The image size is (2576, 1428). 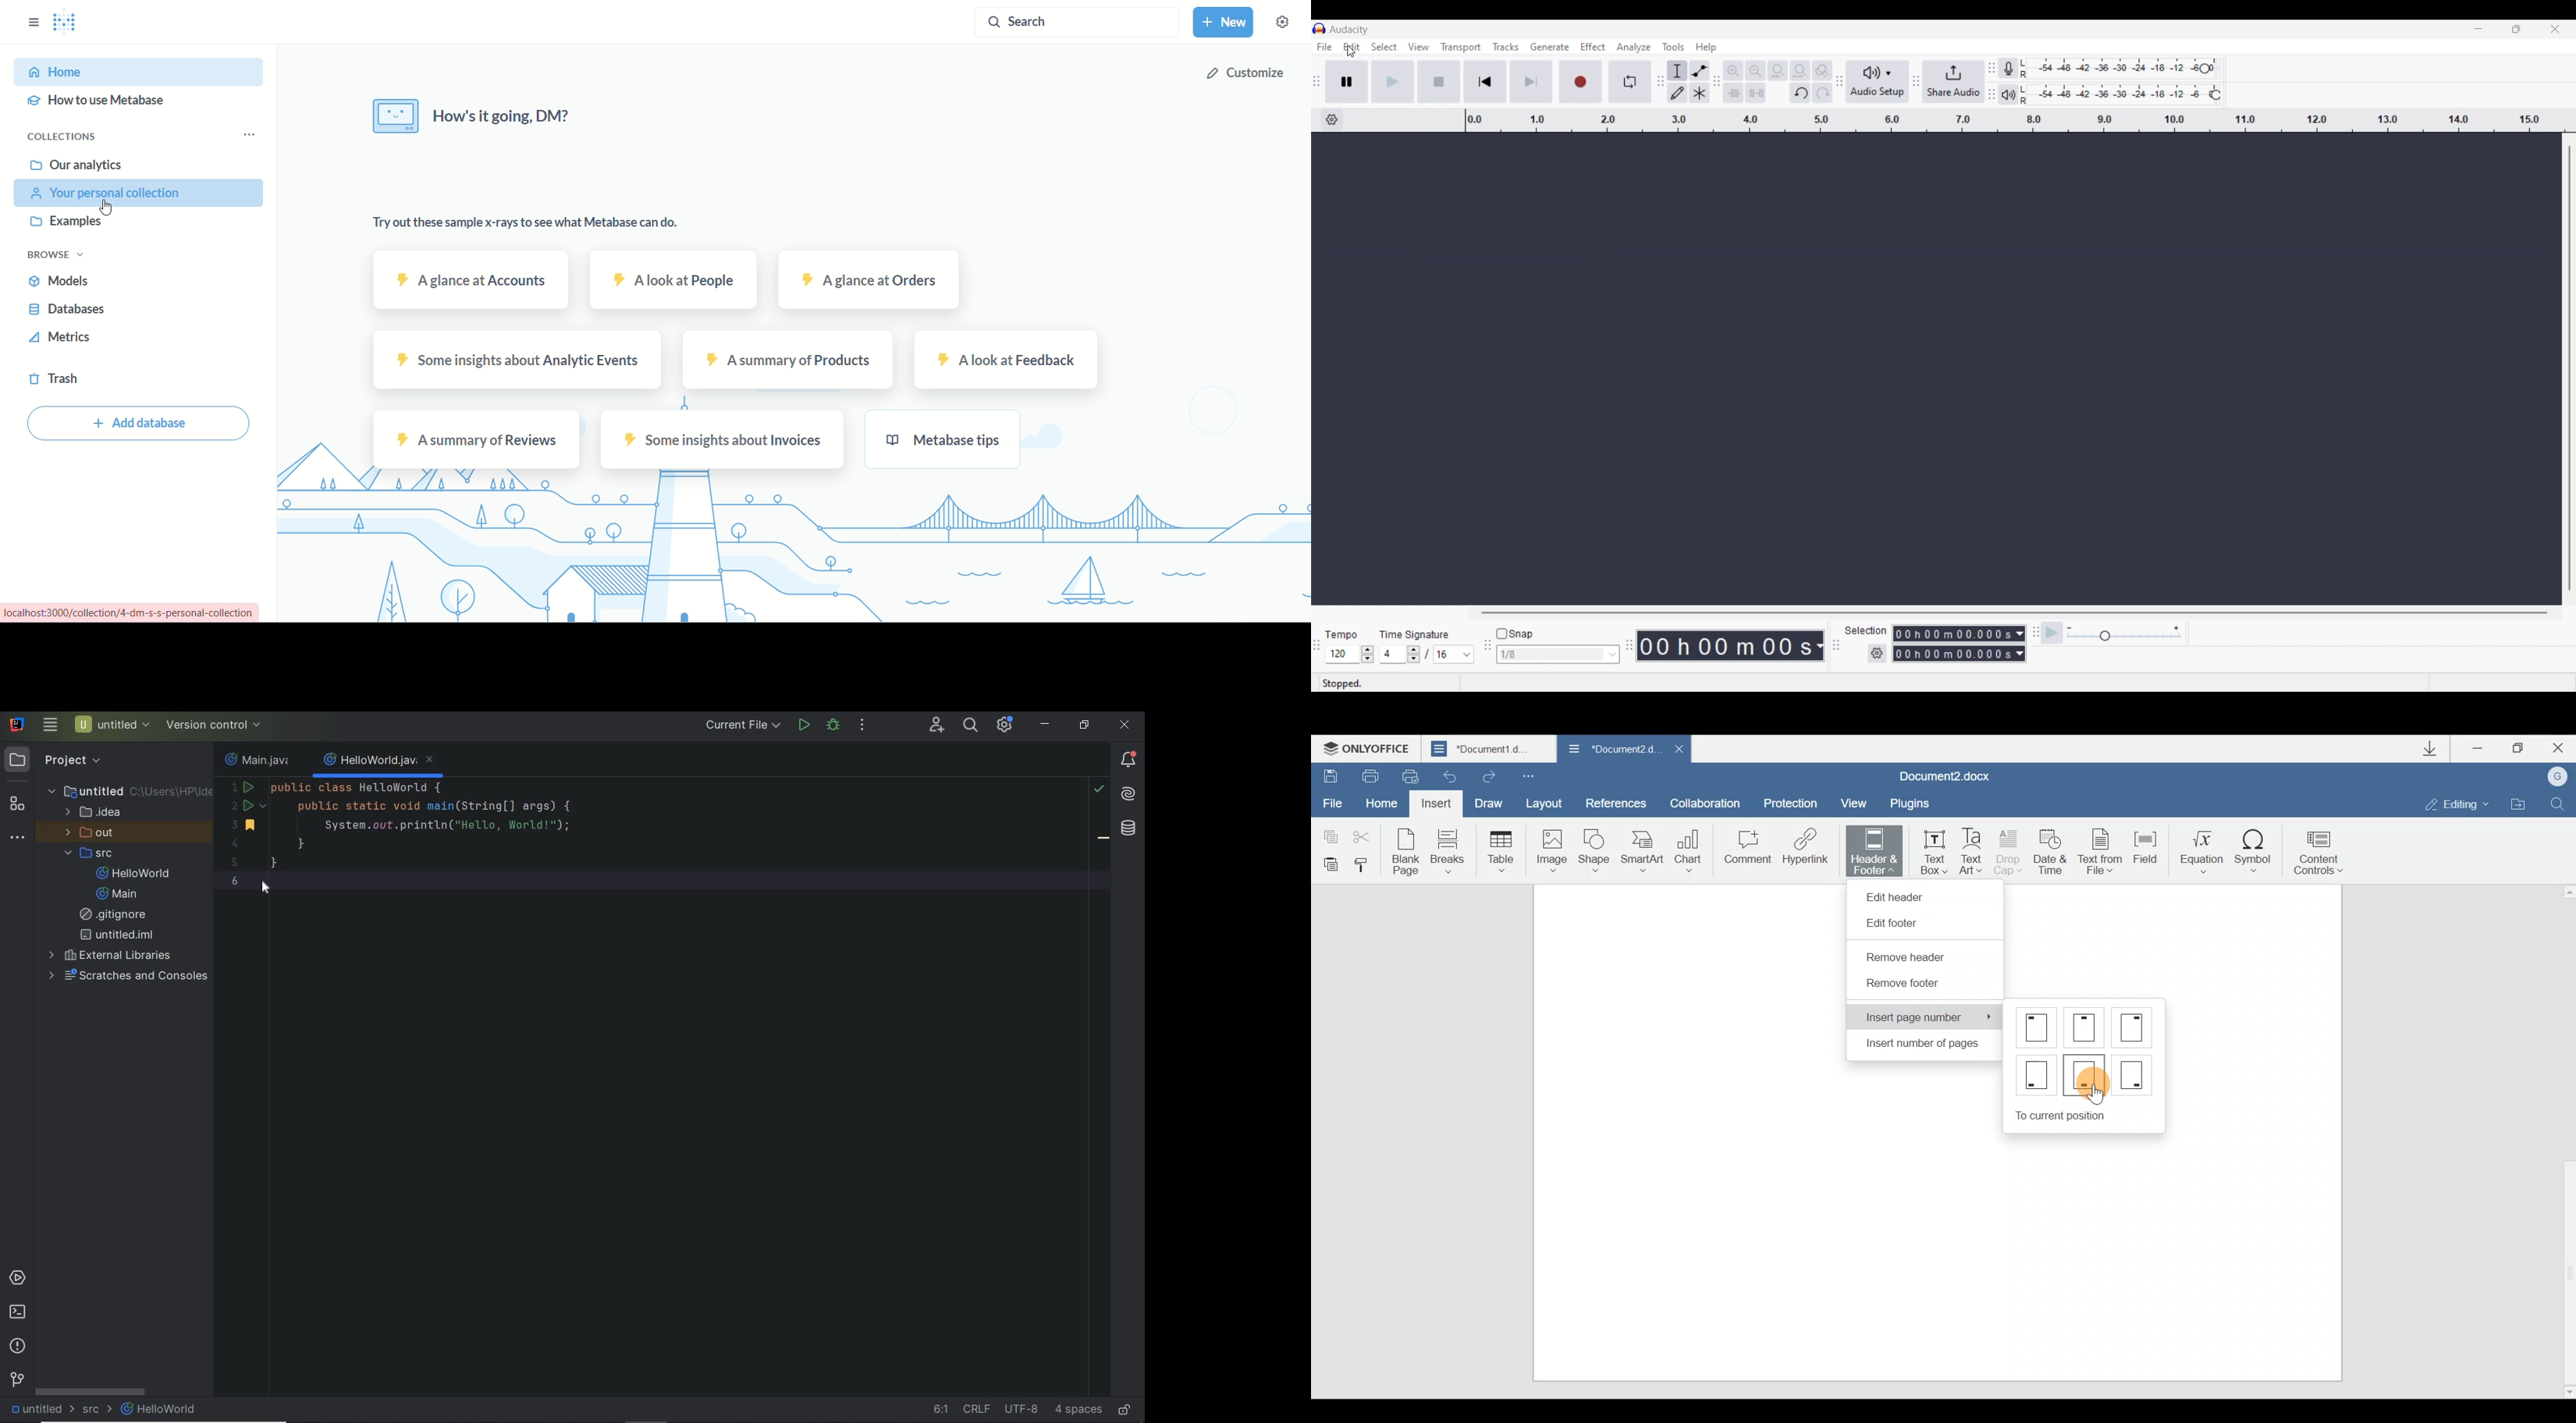 I want to click on Table, so click(x=1498, y=851).